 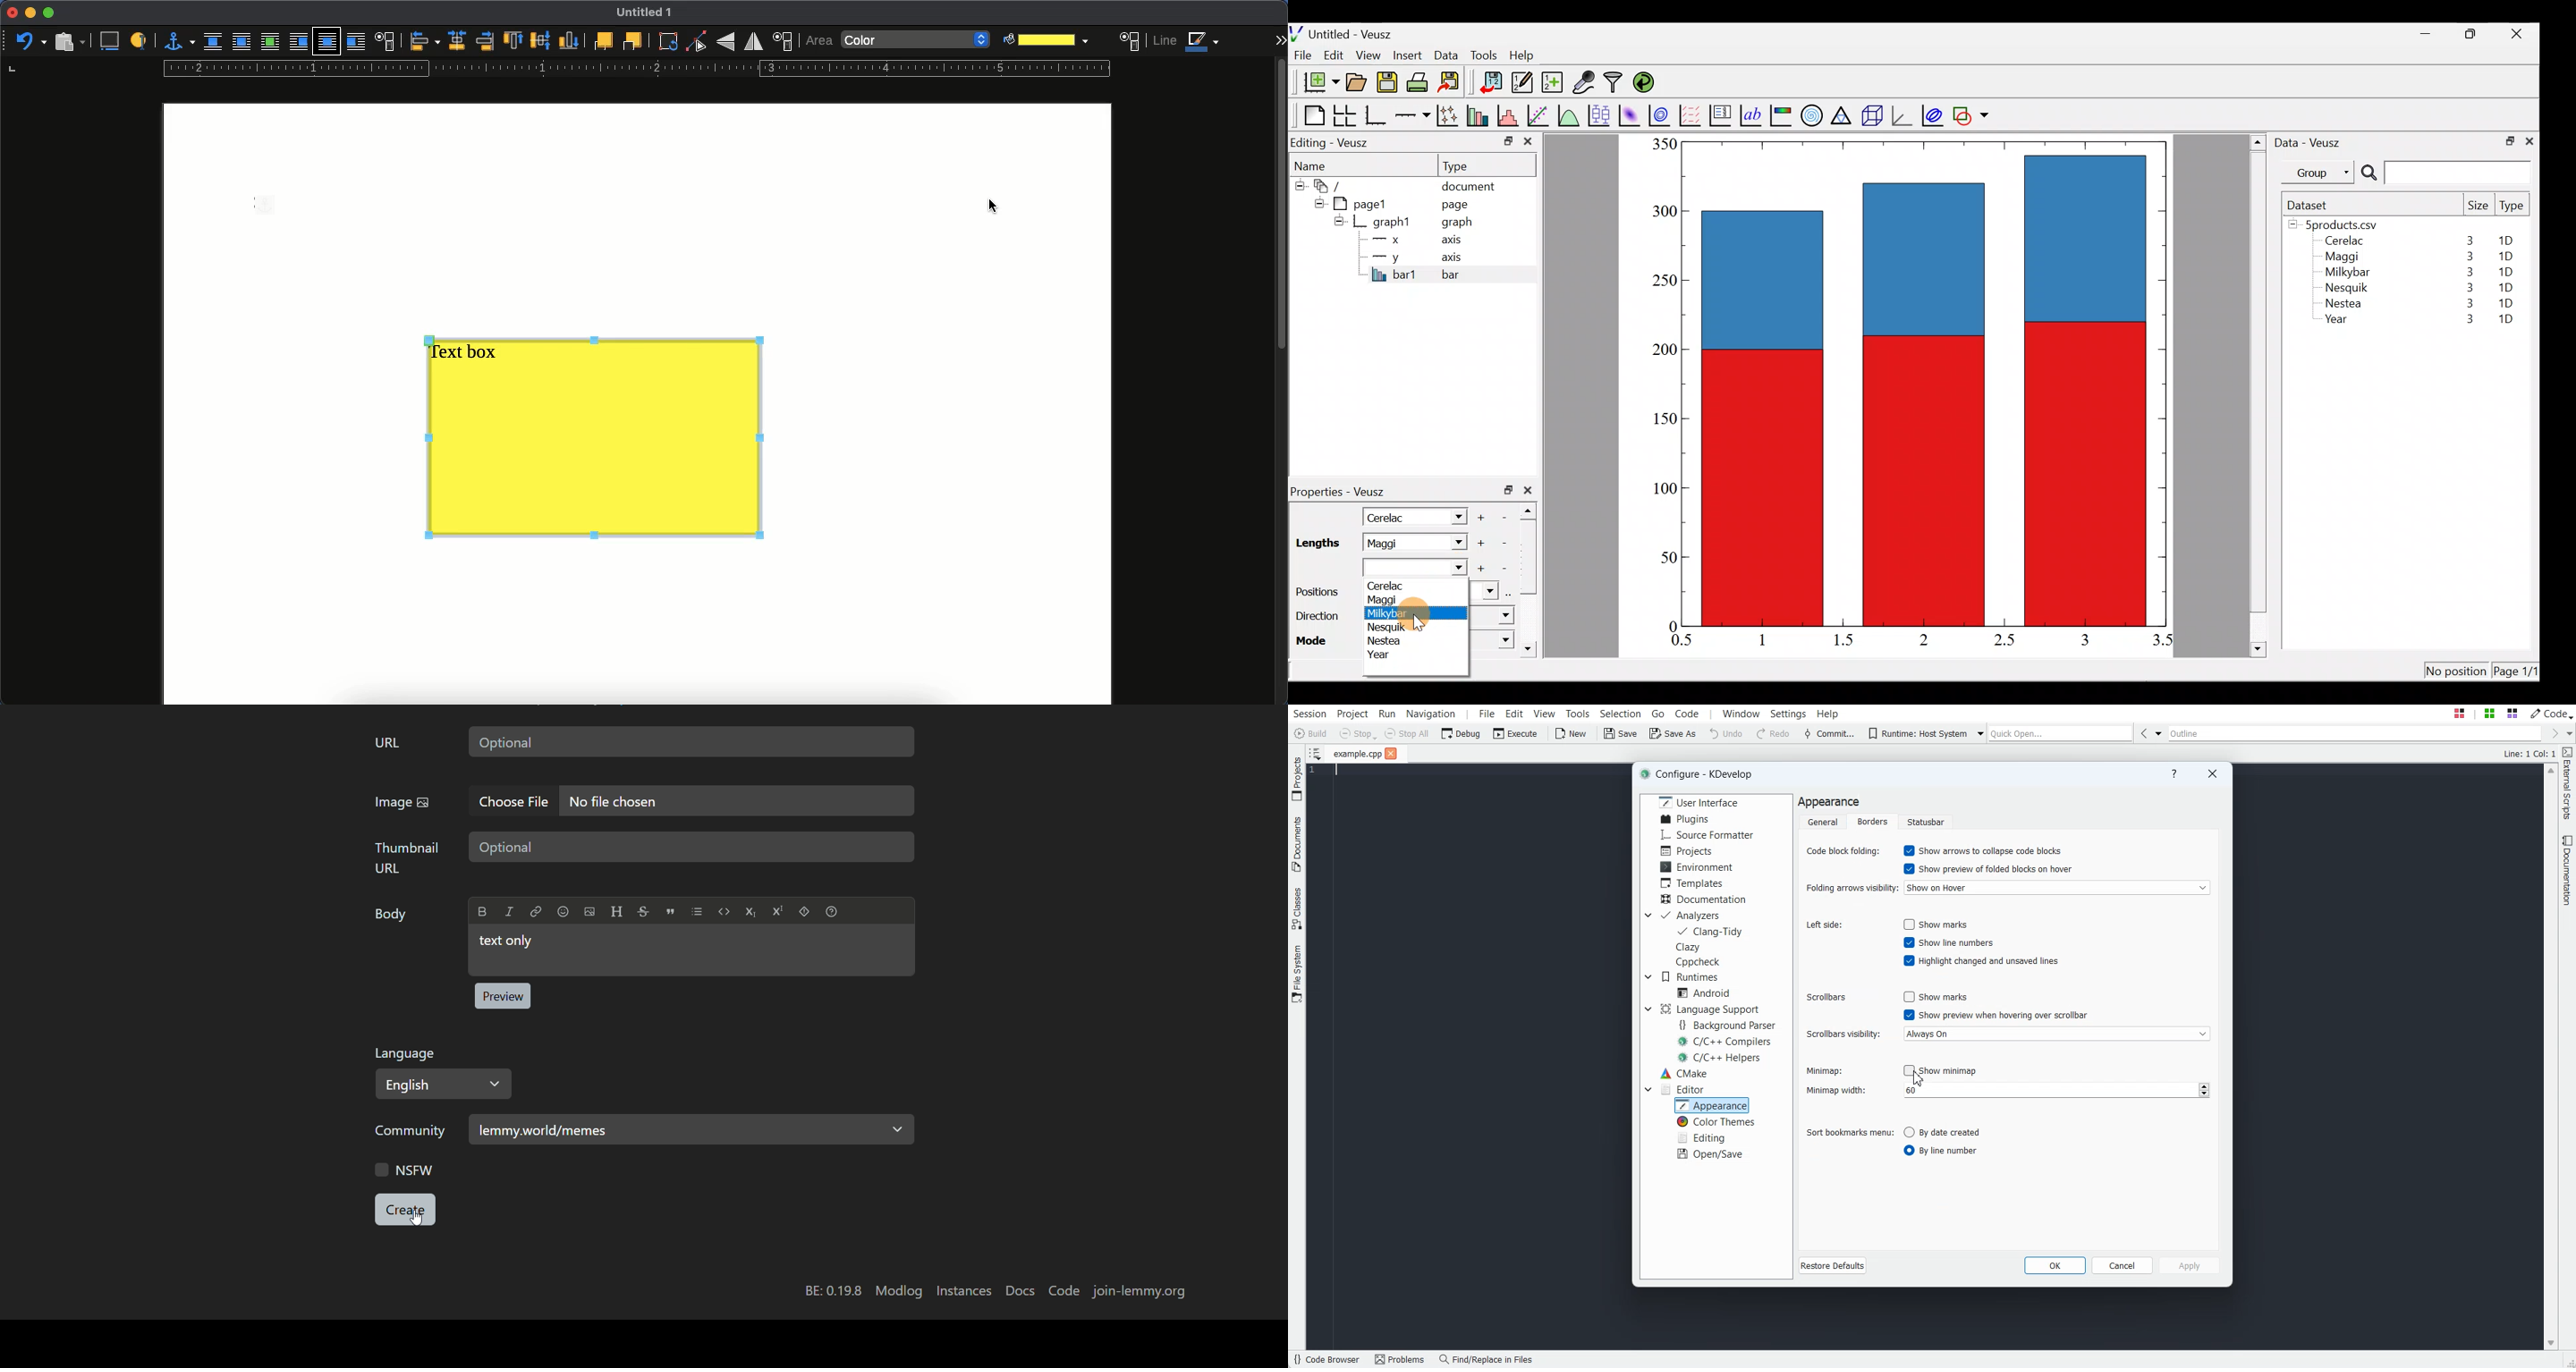 I want to click on text box, so click(x=739, y=801).